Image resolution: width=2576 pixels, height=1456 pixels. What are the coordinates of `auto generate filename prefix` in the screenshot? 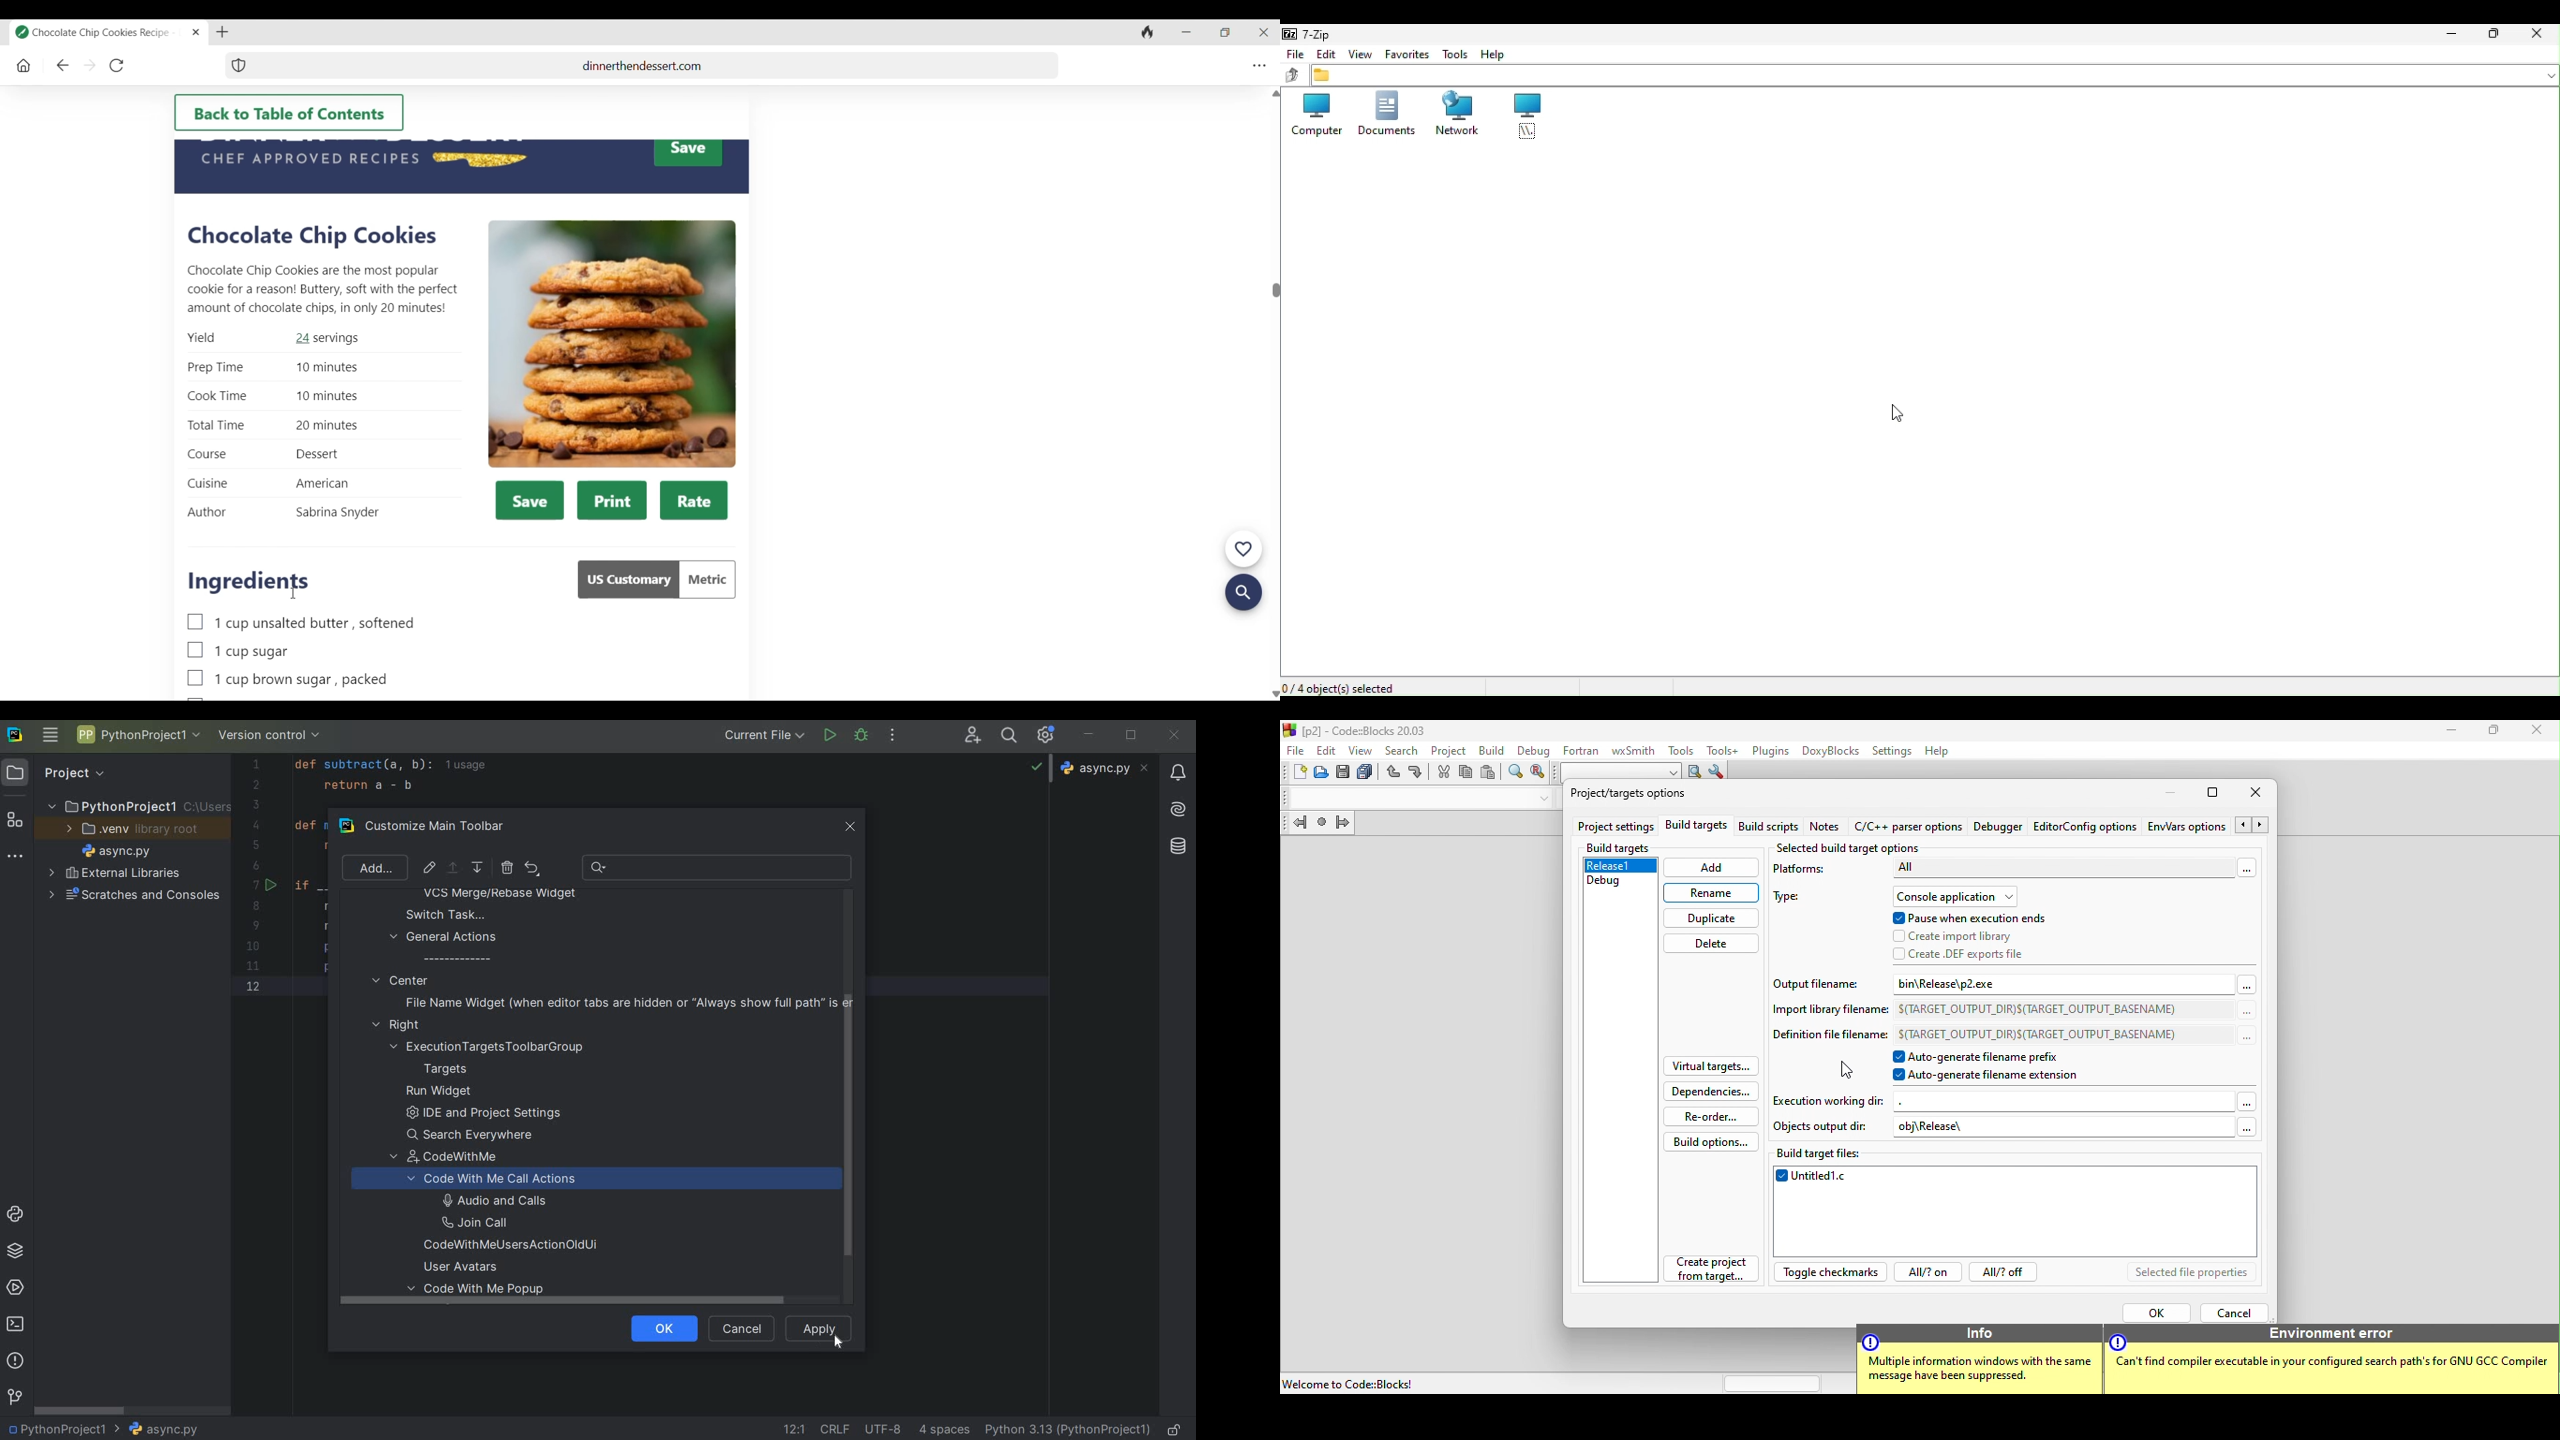 It's located at (1997, 1057).